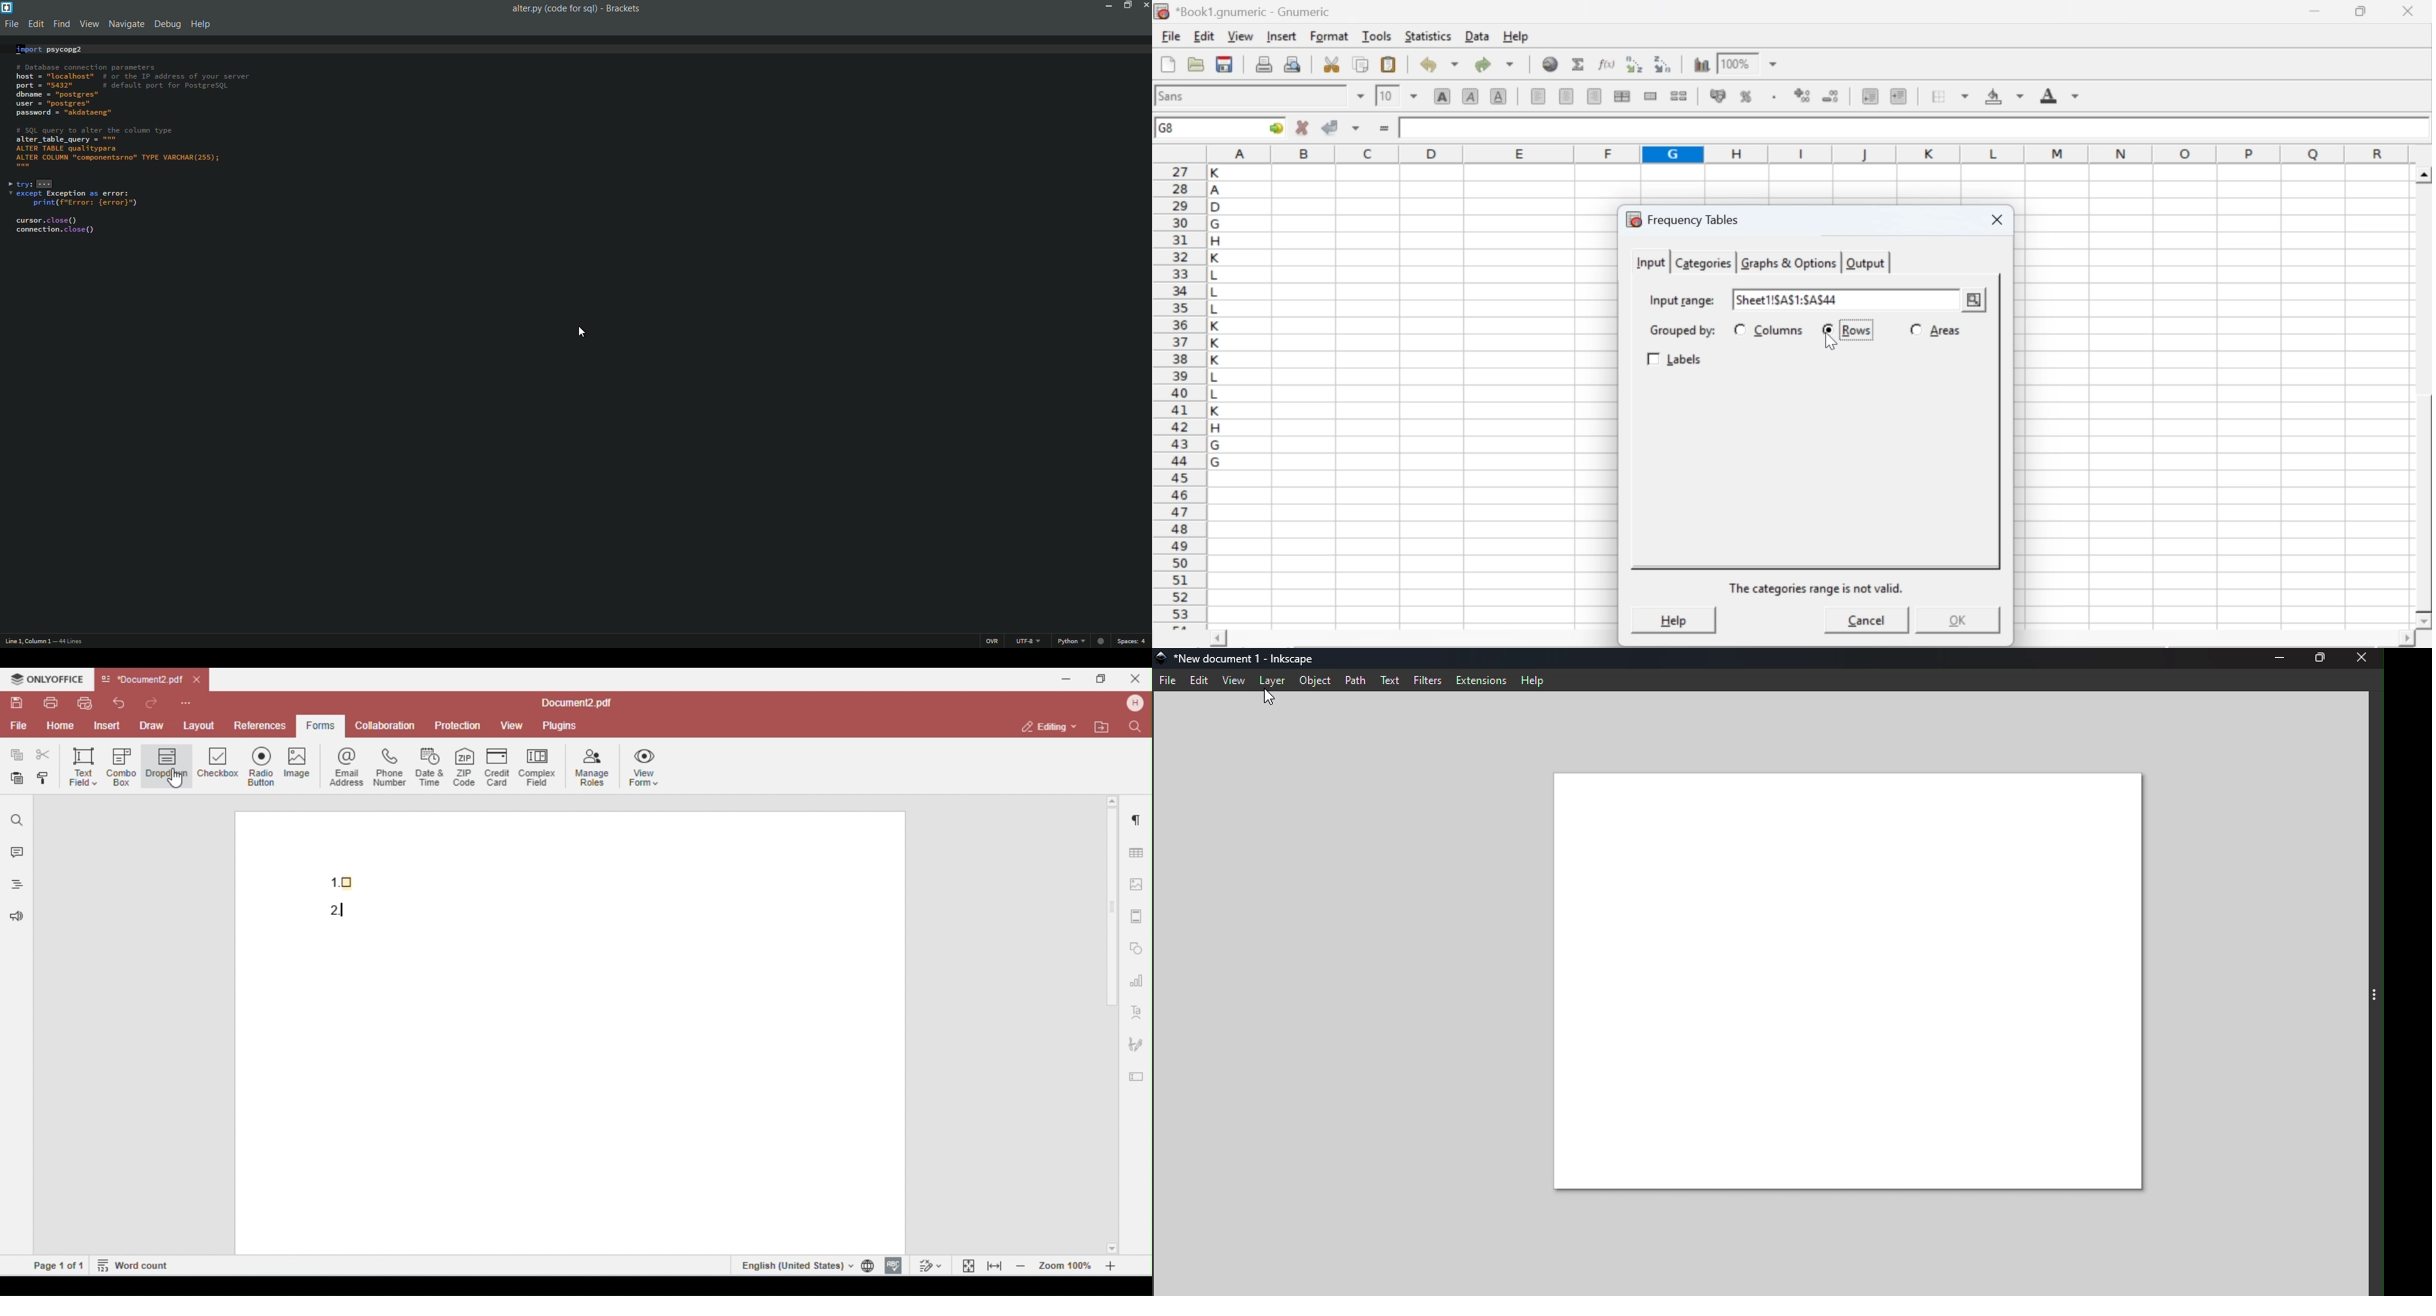 The width and height of the screenshot is (2436, 1316). What do you see at coordinates (1194, 64) in the screenshot?
I see `open` at bounding box center [1194, 64].